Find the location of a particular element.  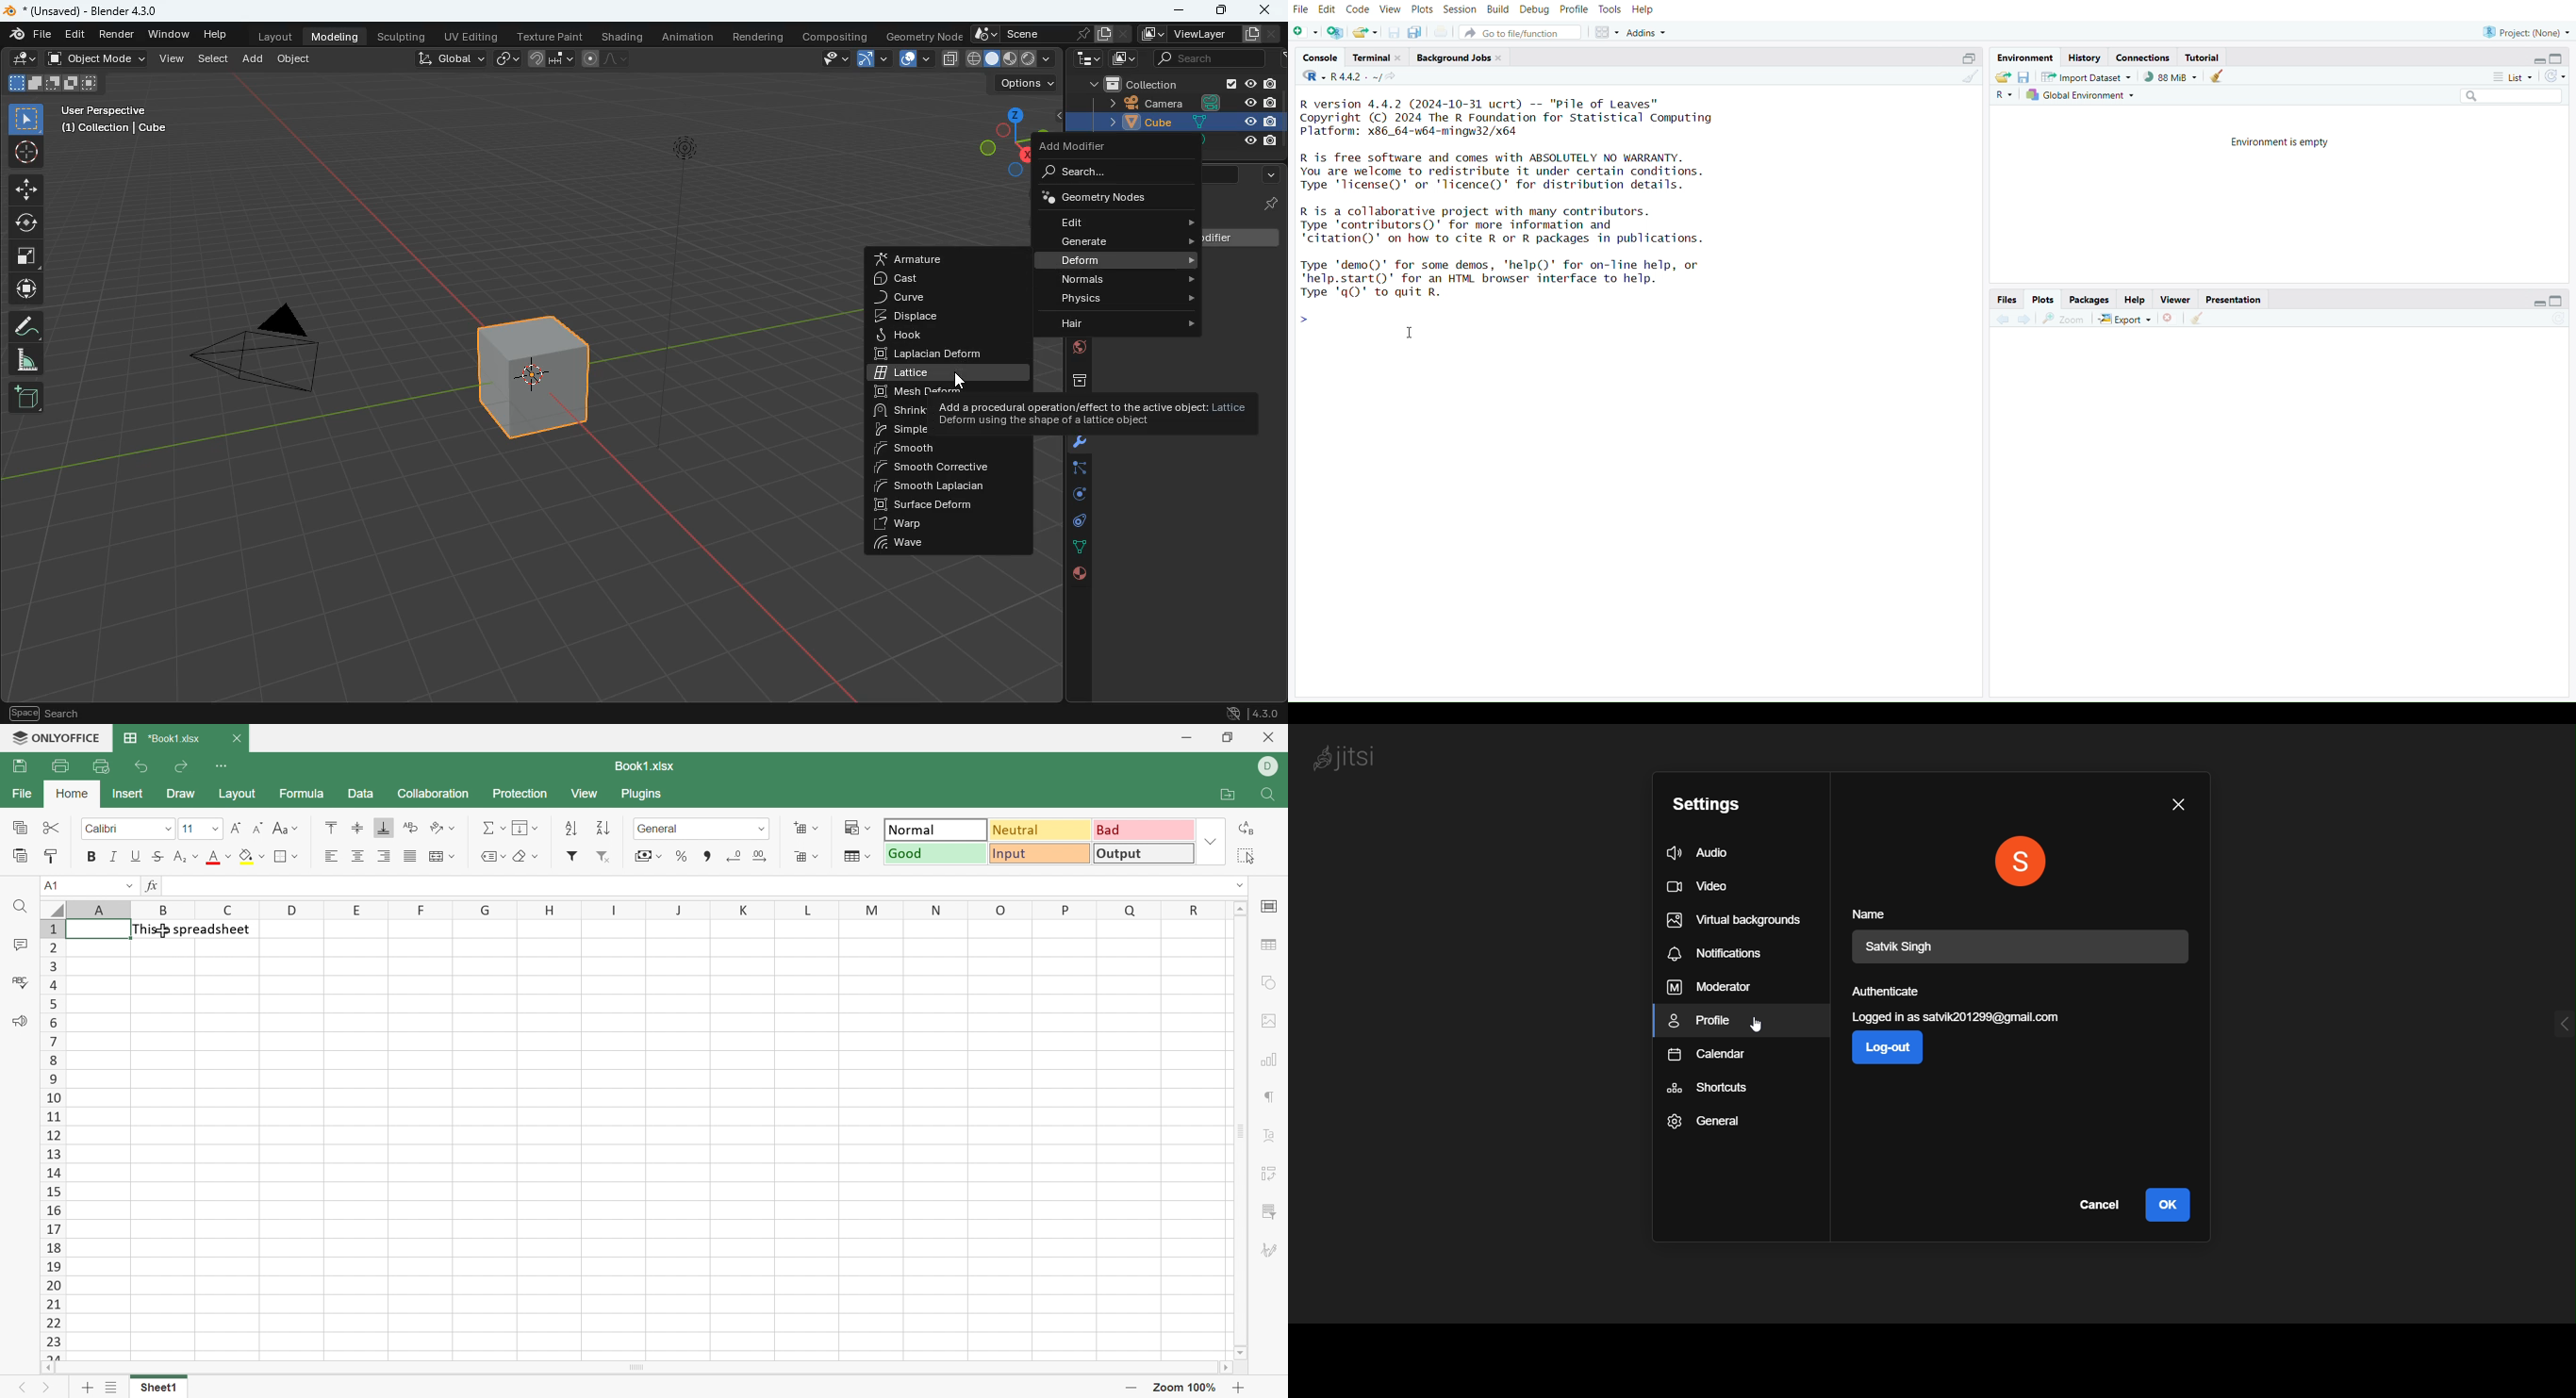

terminal is located at coordinates (1379, 58).